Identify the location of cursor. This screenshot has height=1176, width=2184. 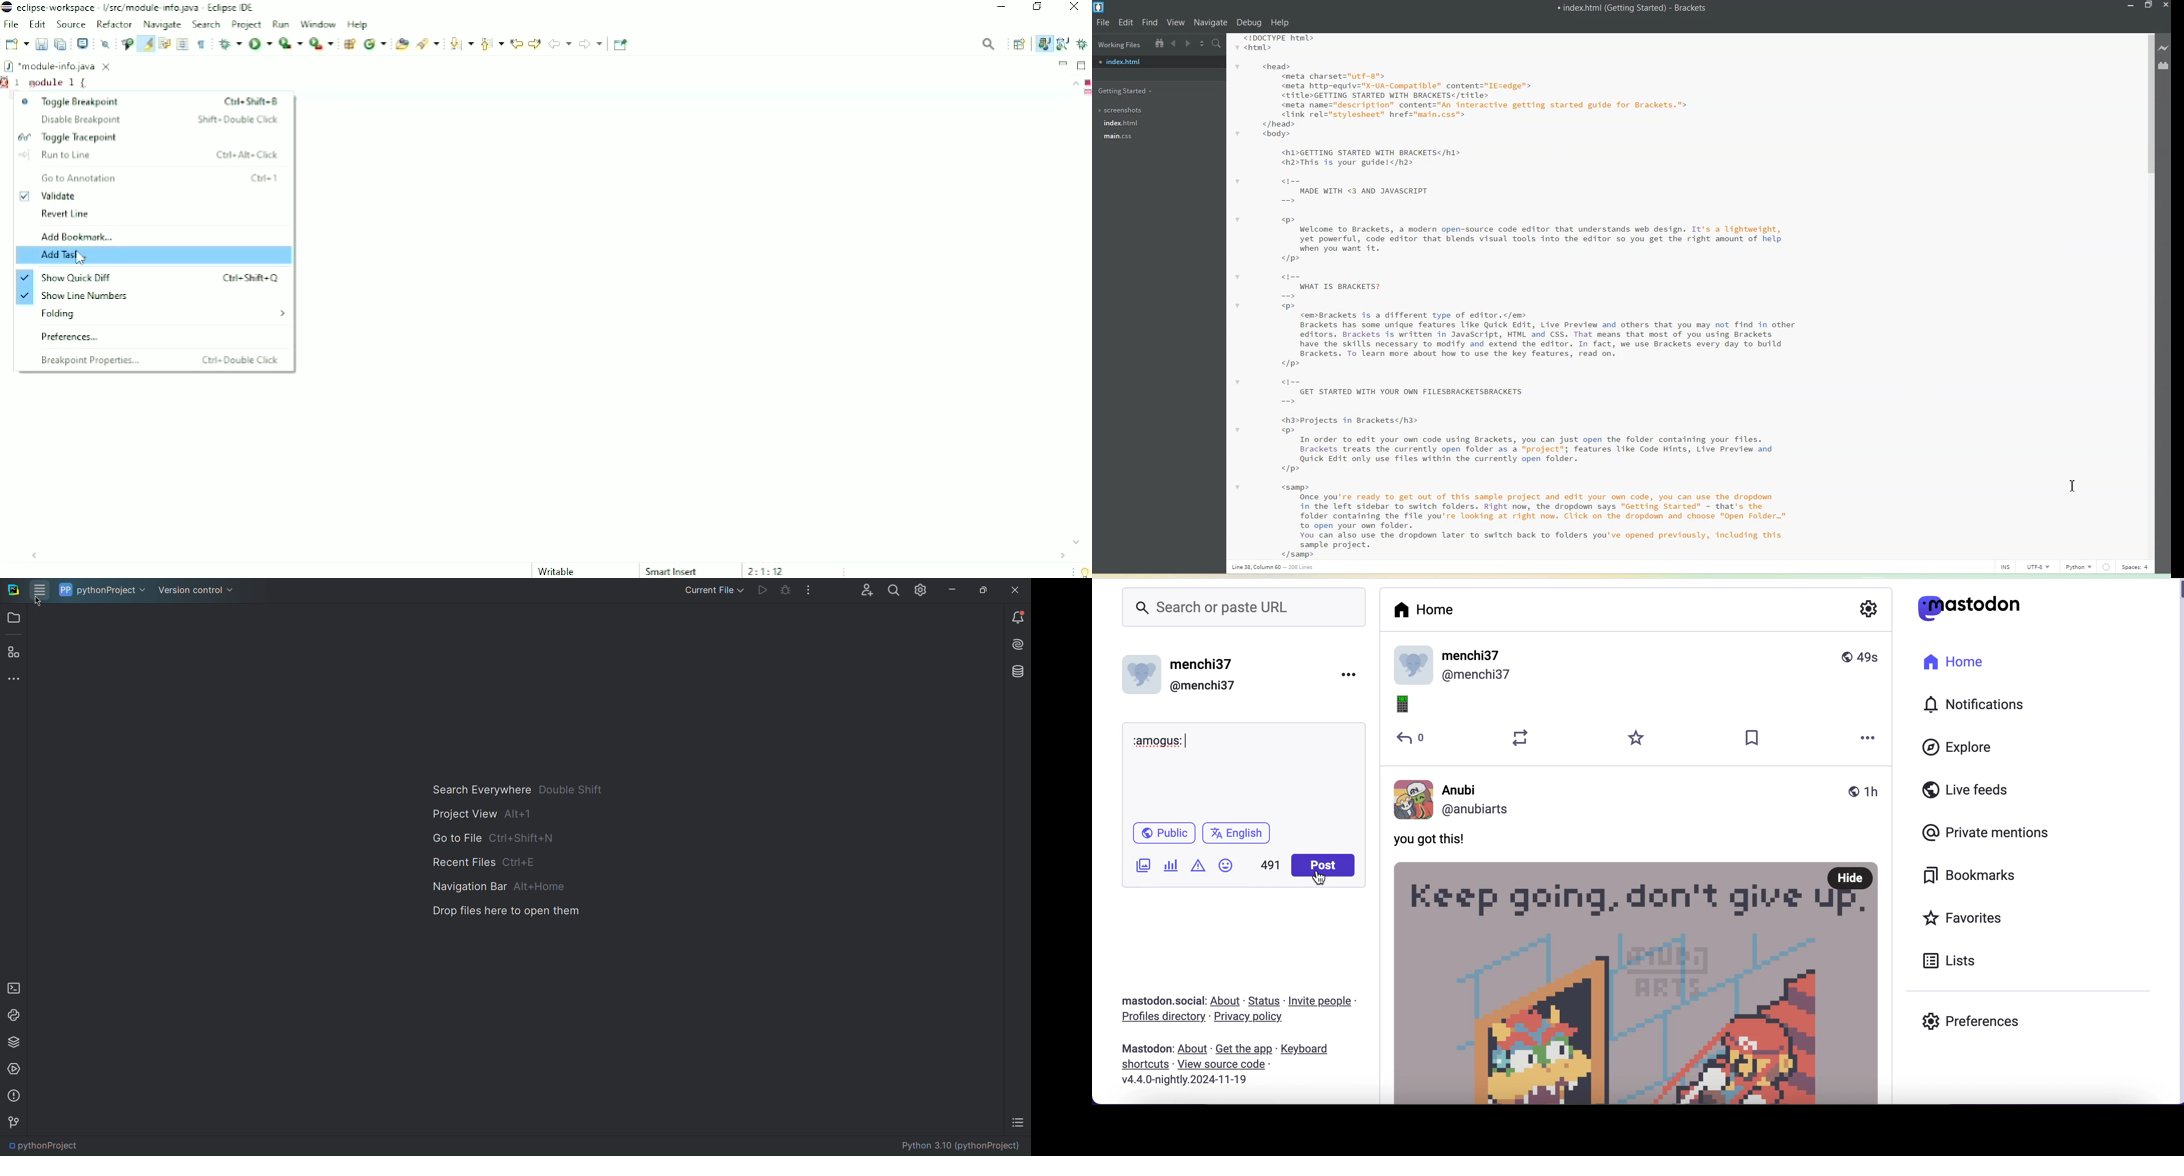
(1319, 879).